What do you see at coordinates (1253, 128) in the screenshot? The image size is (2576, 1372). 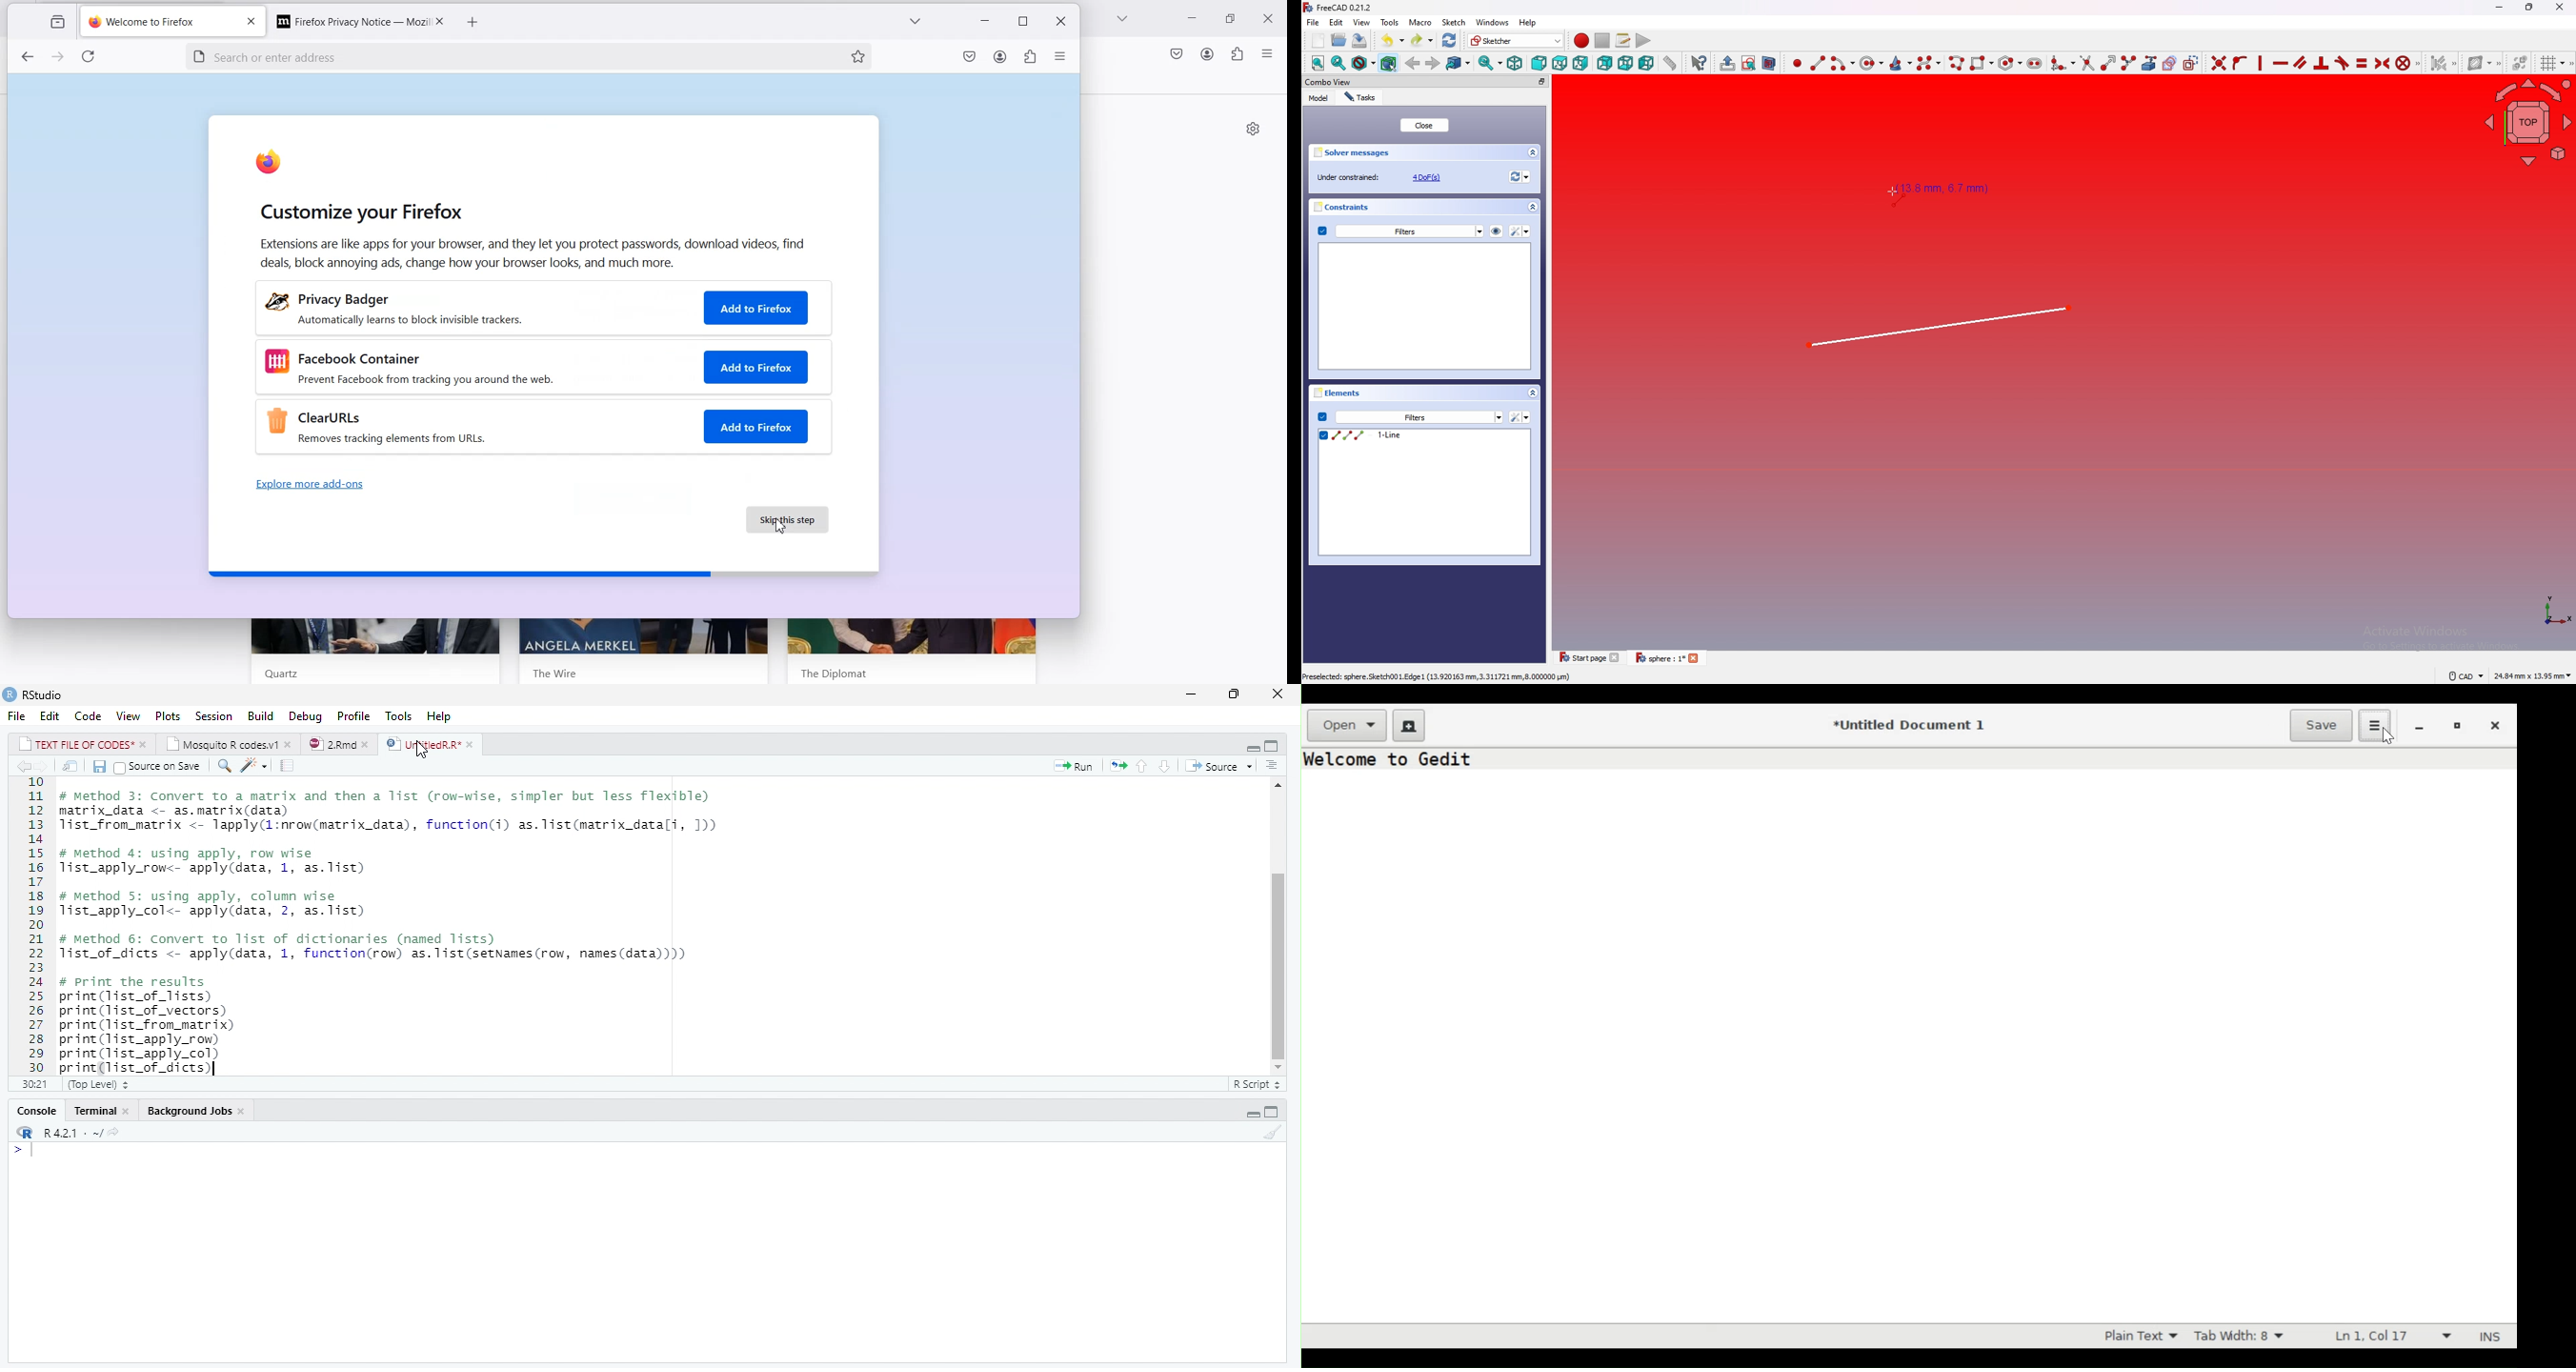 I see `Personalize new tab ` at bounding box center [1253, 128].